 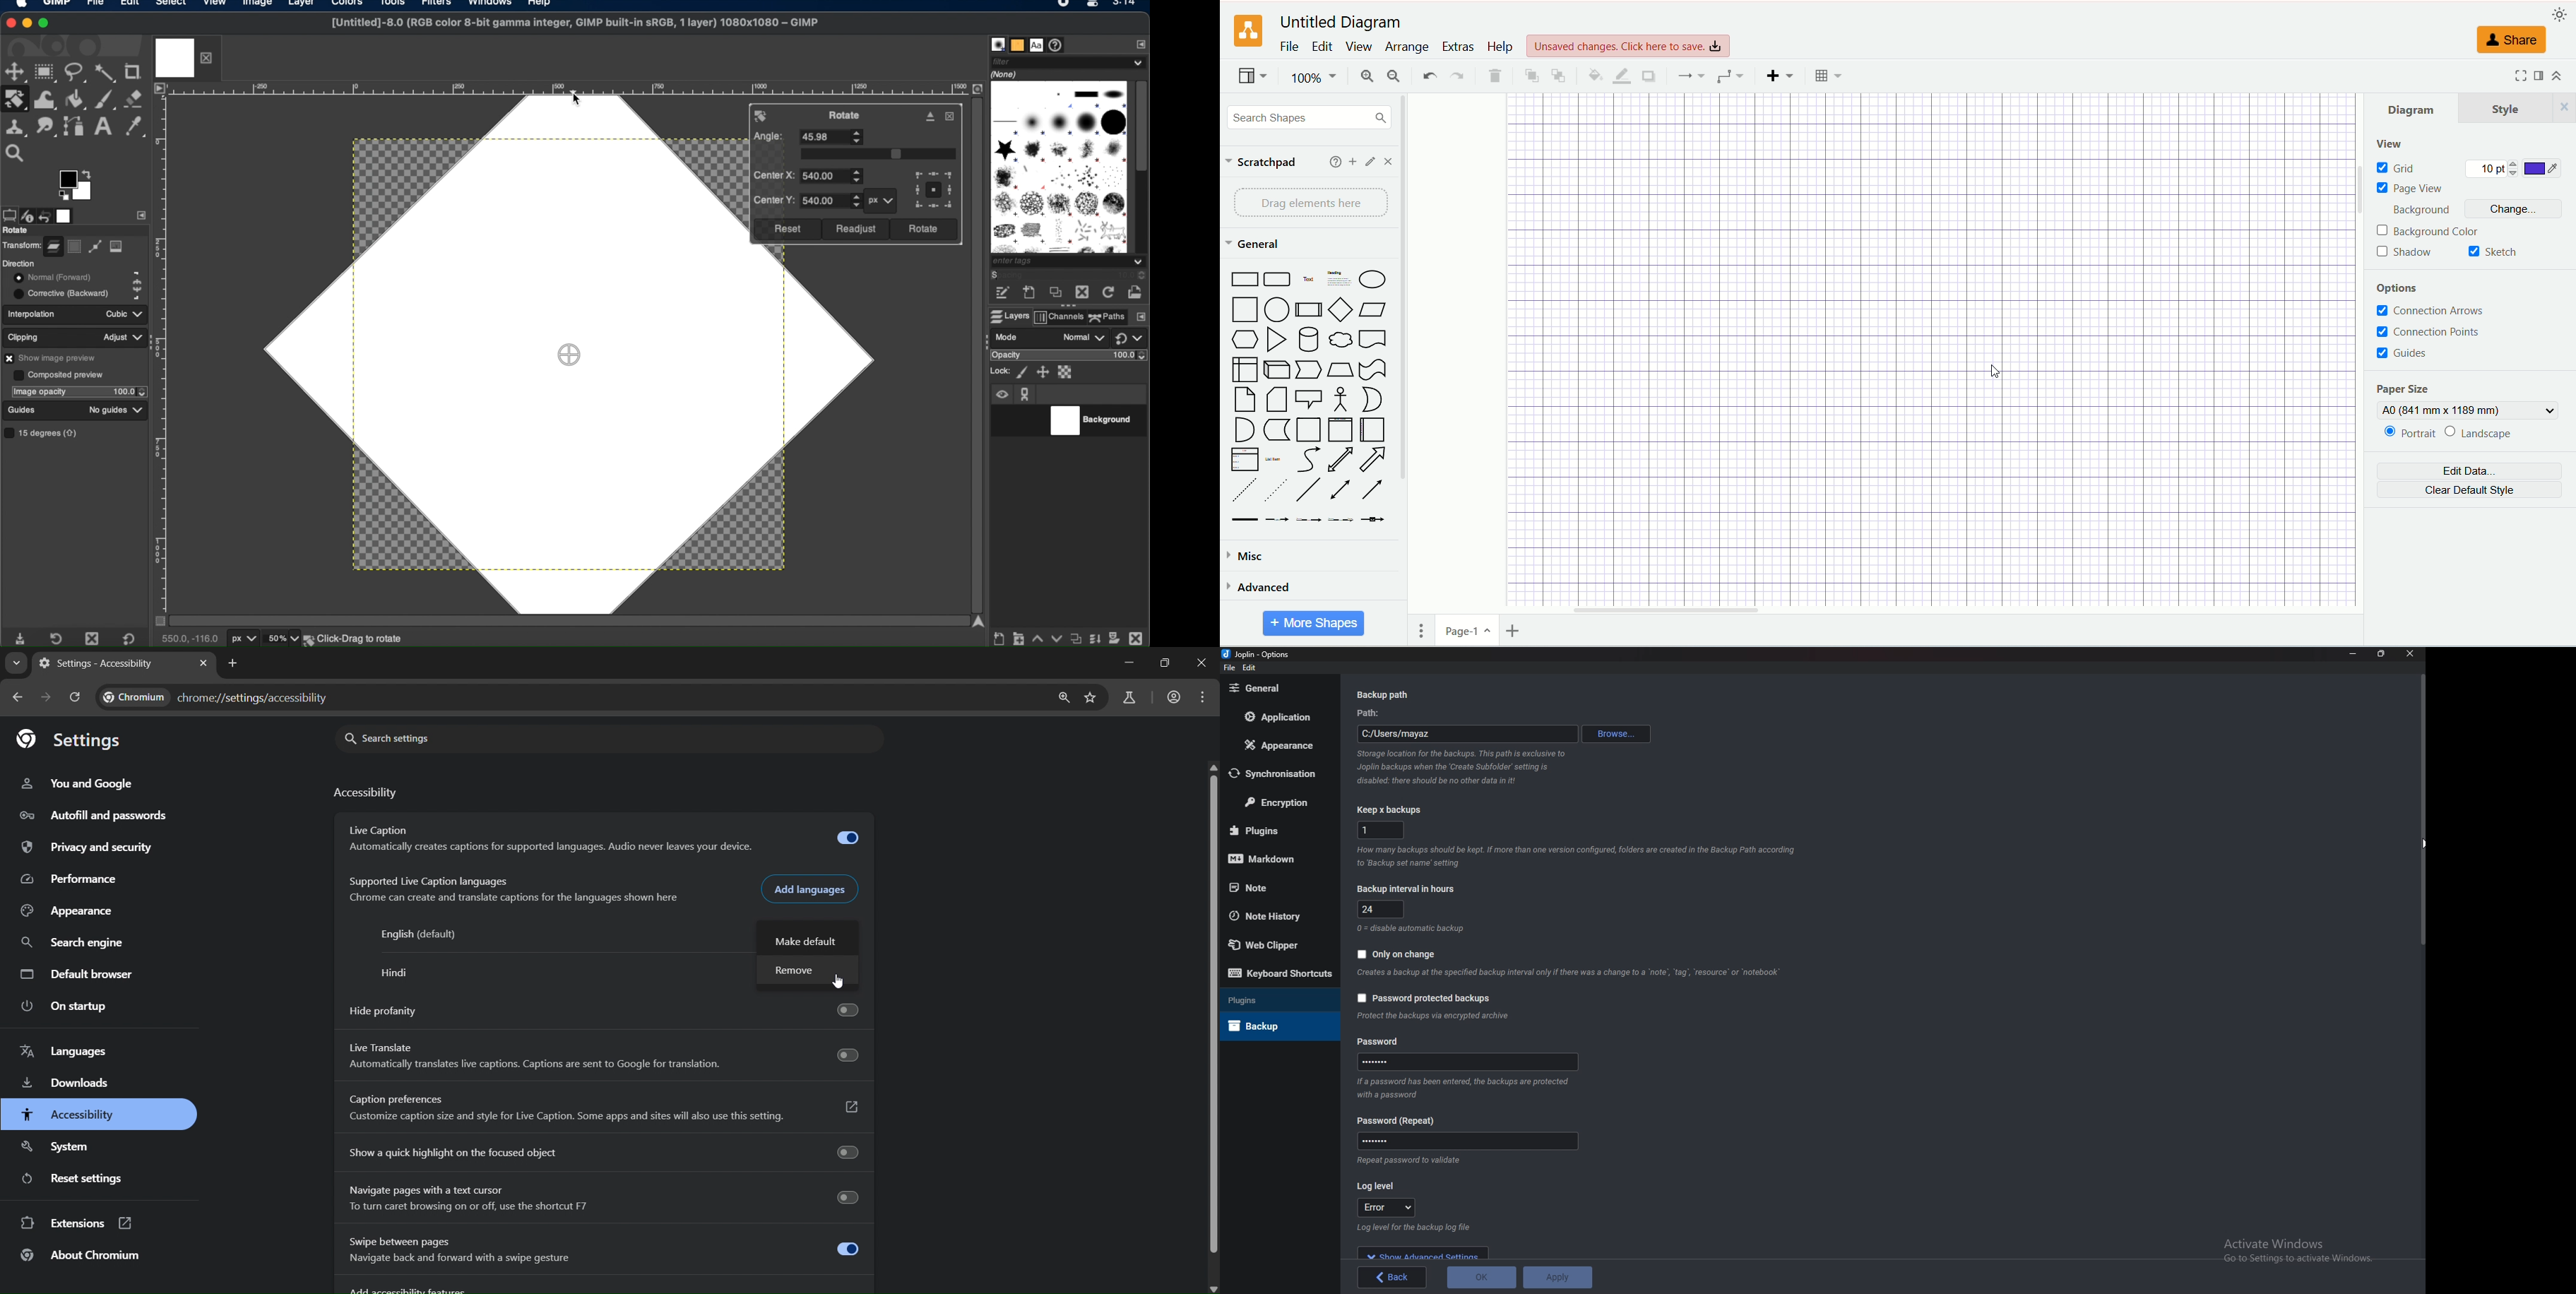 What do you see at coordinates (1424, 998) in the screenshot?
I see `Password protected backups` at bounding box center [1424, 998].